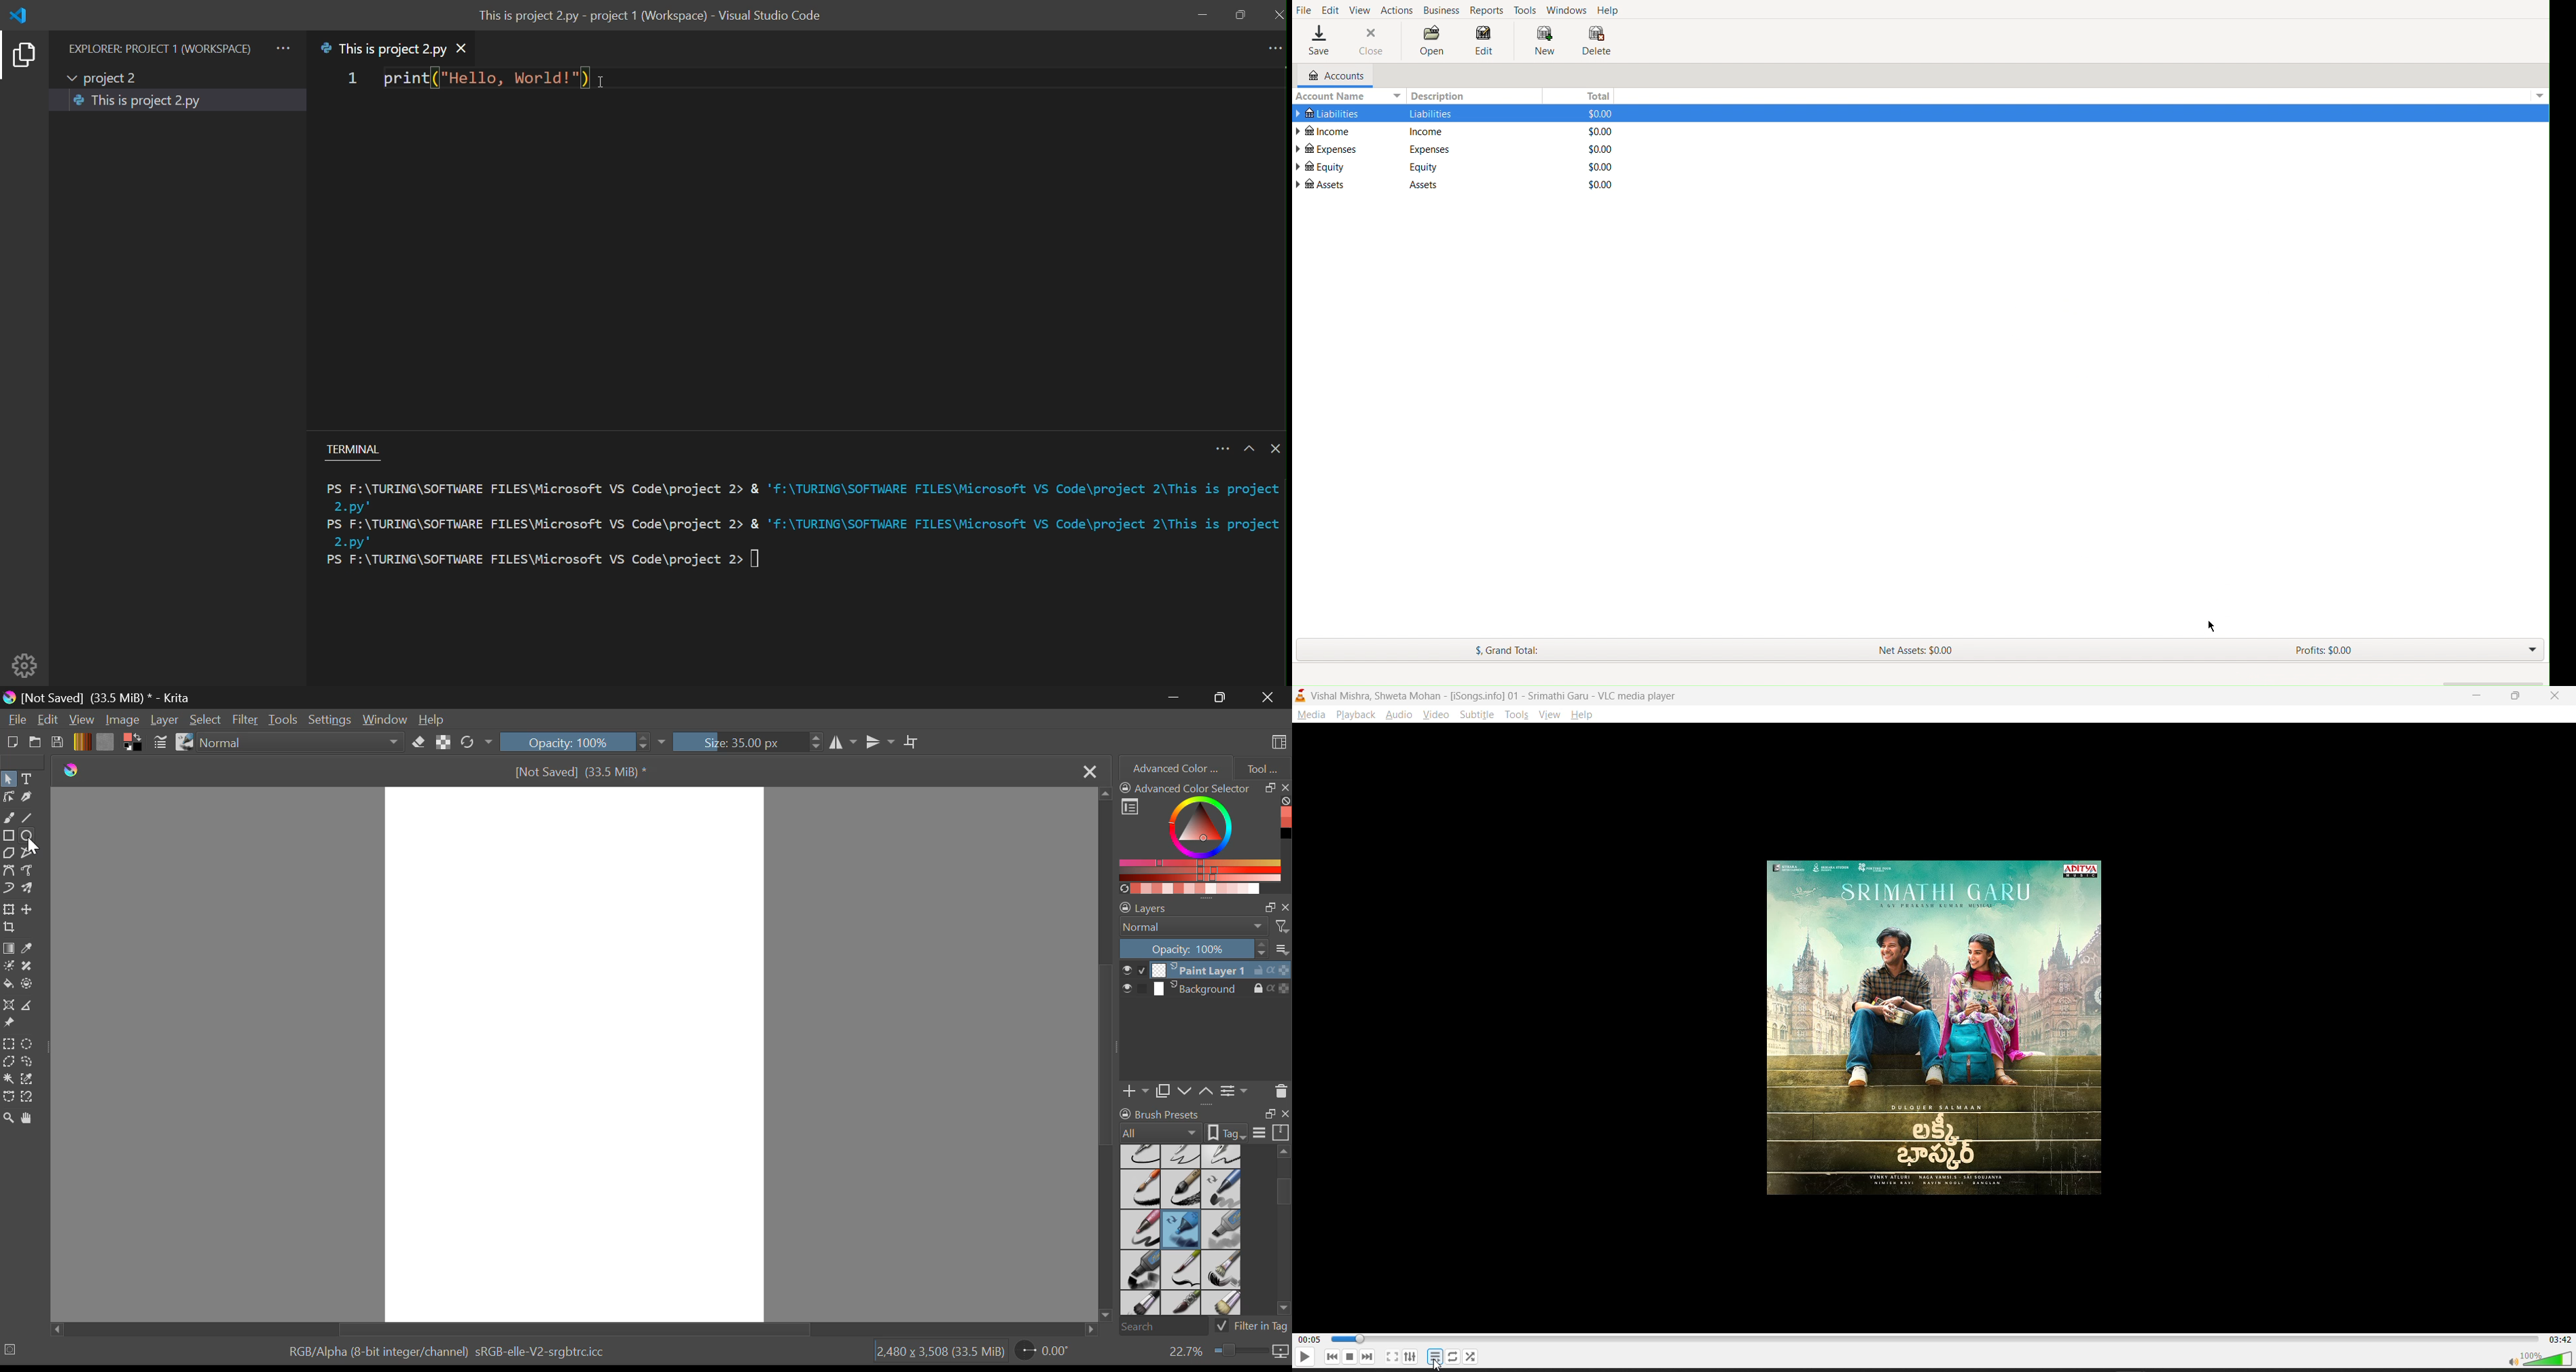  What do you see at coordinates (17, 721) in the screenshot?
I see `File` at bounding box center [17, 721].